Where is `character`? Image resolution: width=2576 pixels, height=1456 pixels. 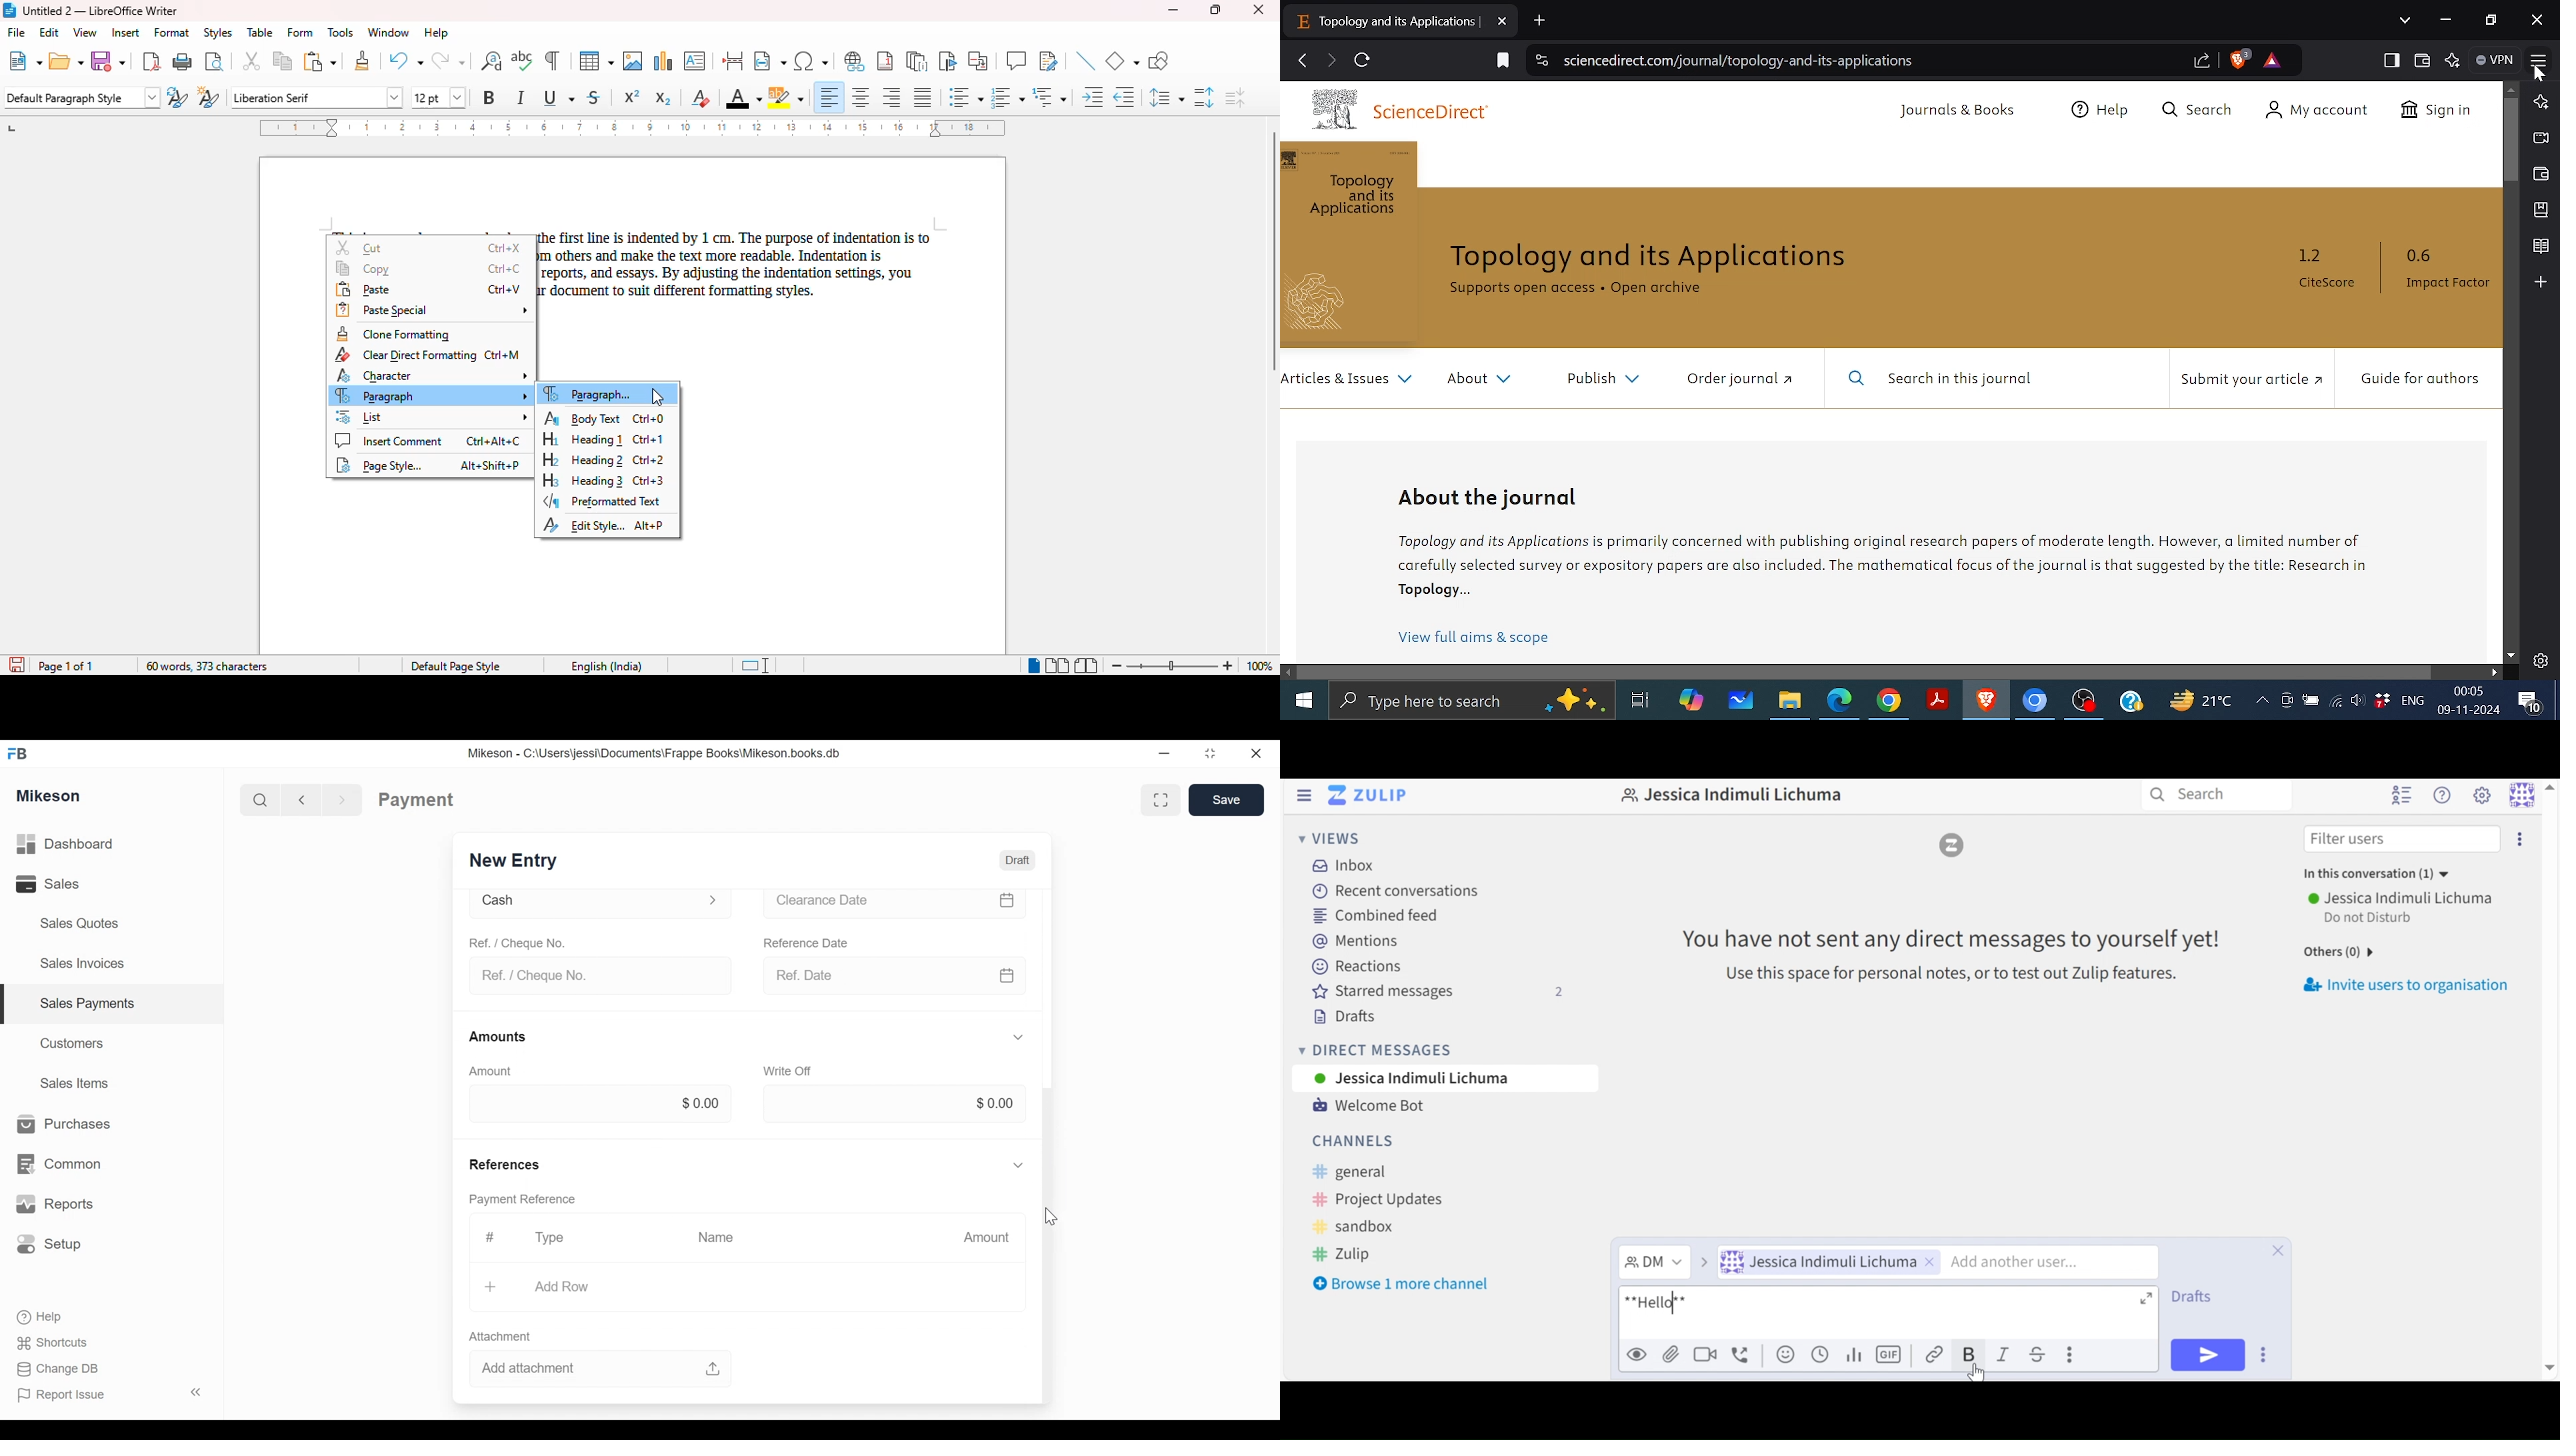
character is located at coordinates (432, 375).